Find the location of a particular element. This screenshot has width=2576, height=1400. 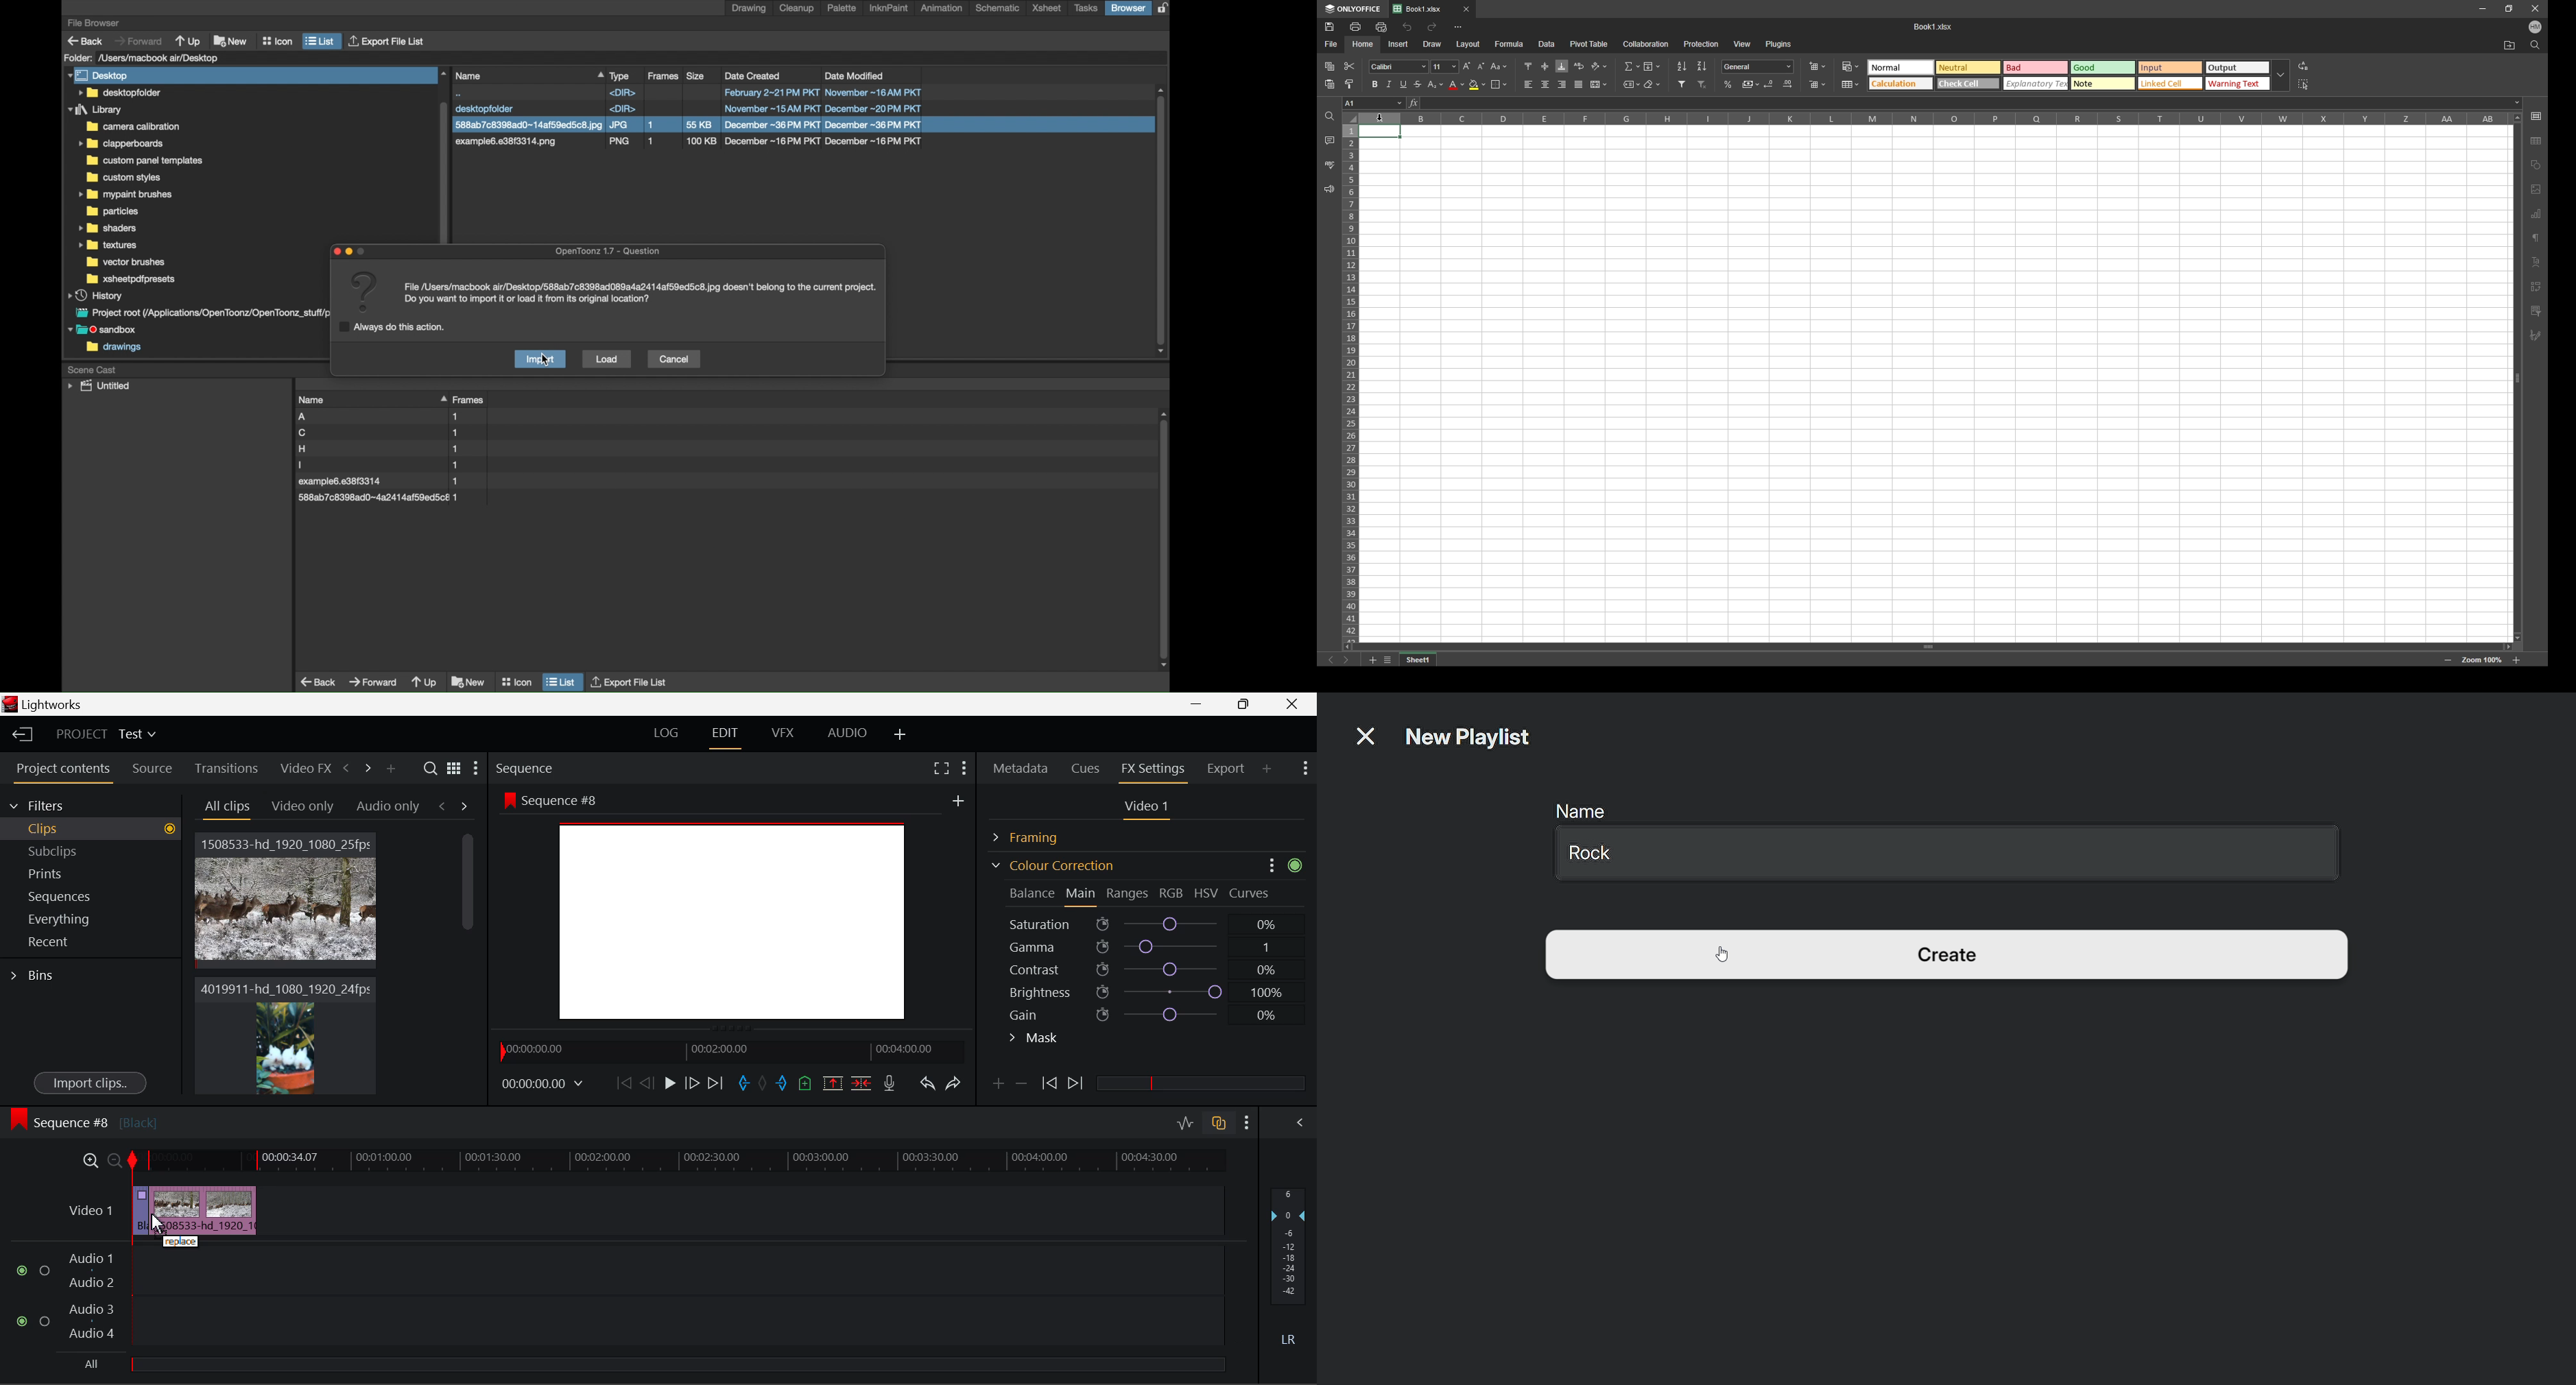

scroll bar is located at coordinates (2517, 377).